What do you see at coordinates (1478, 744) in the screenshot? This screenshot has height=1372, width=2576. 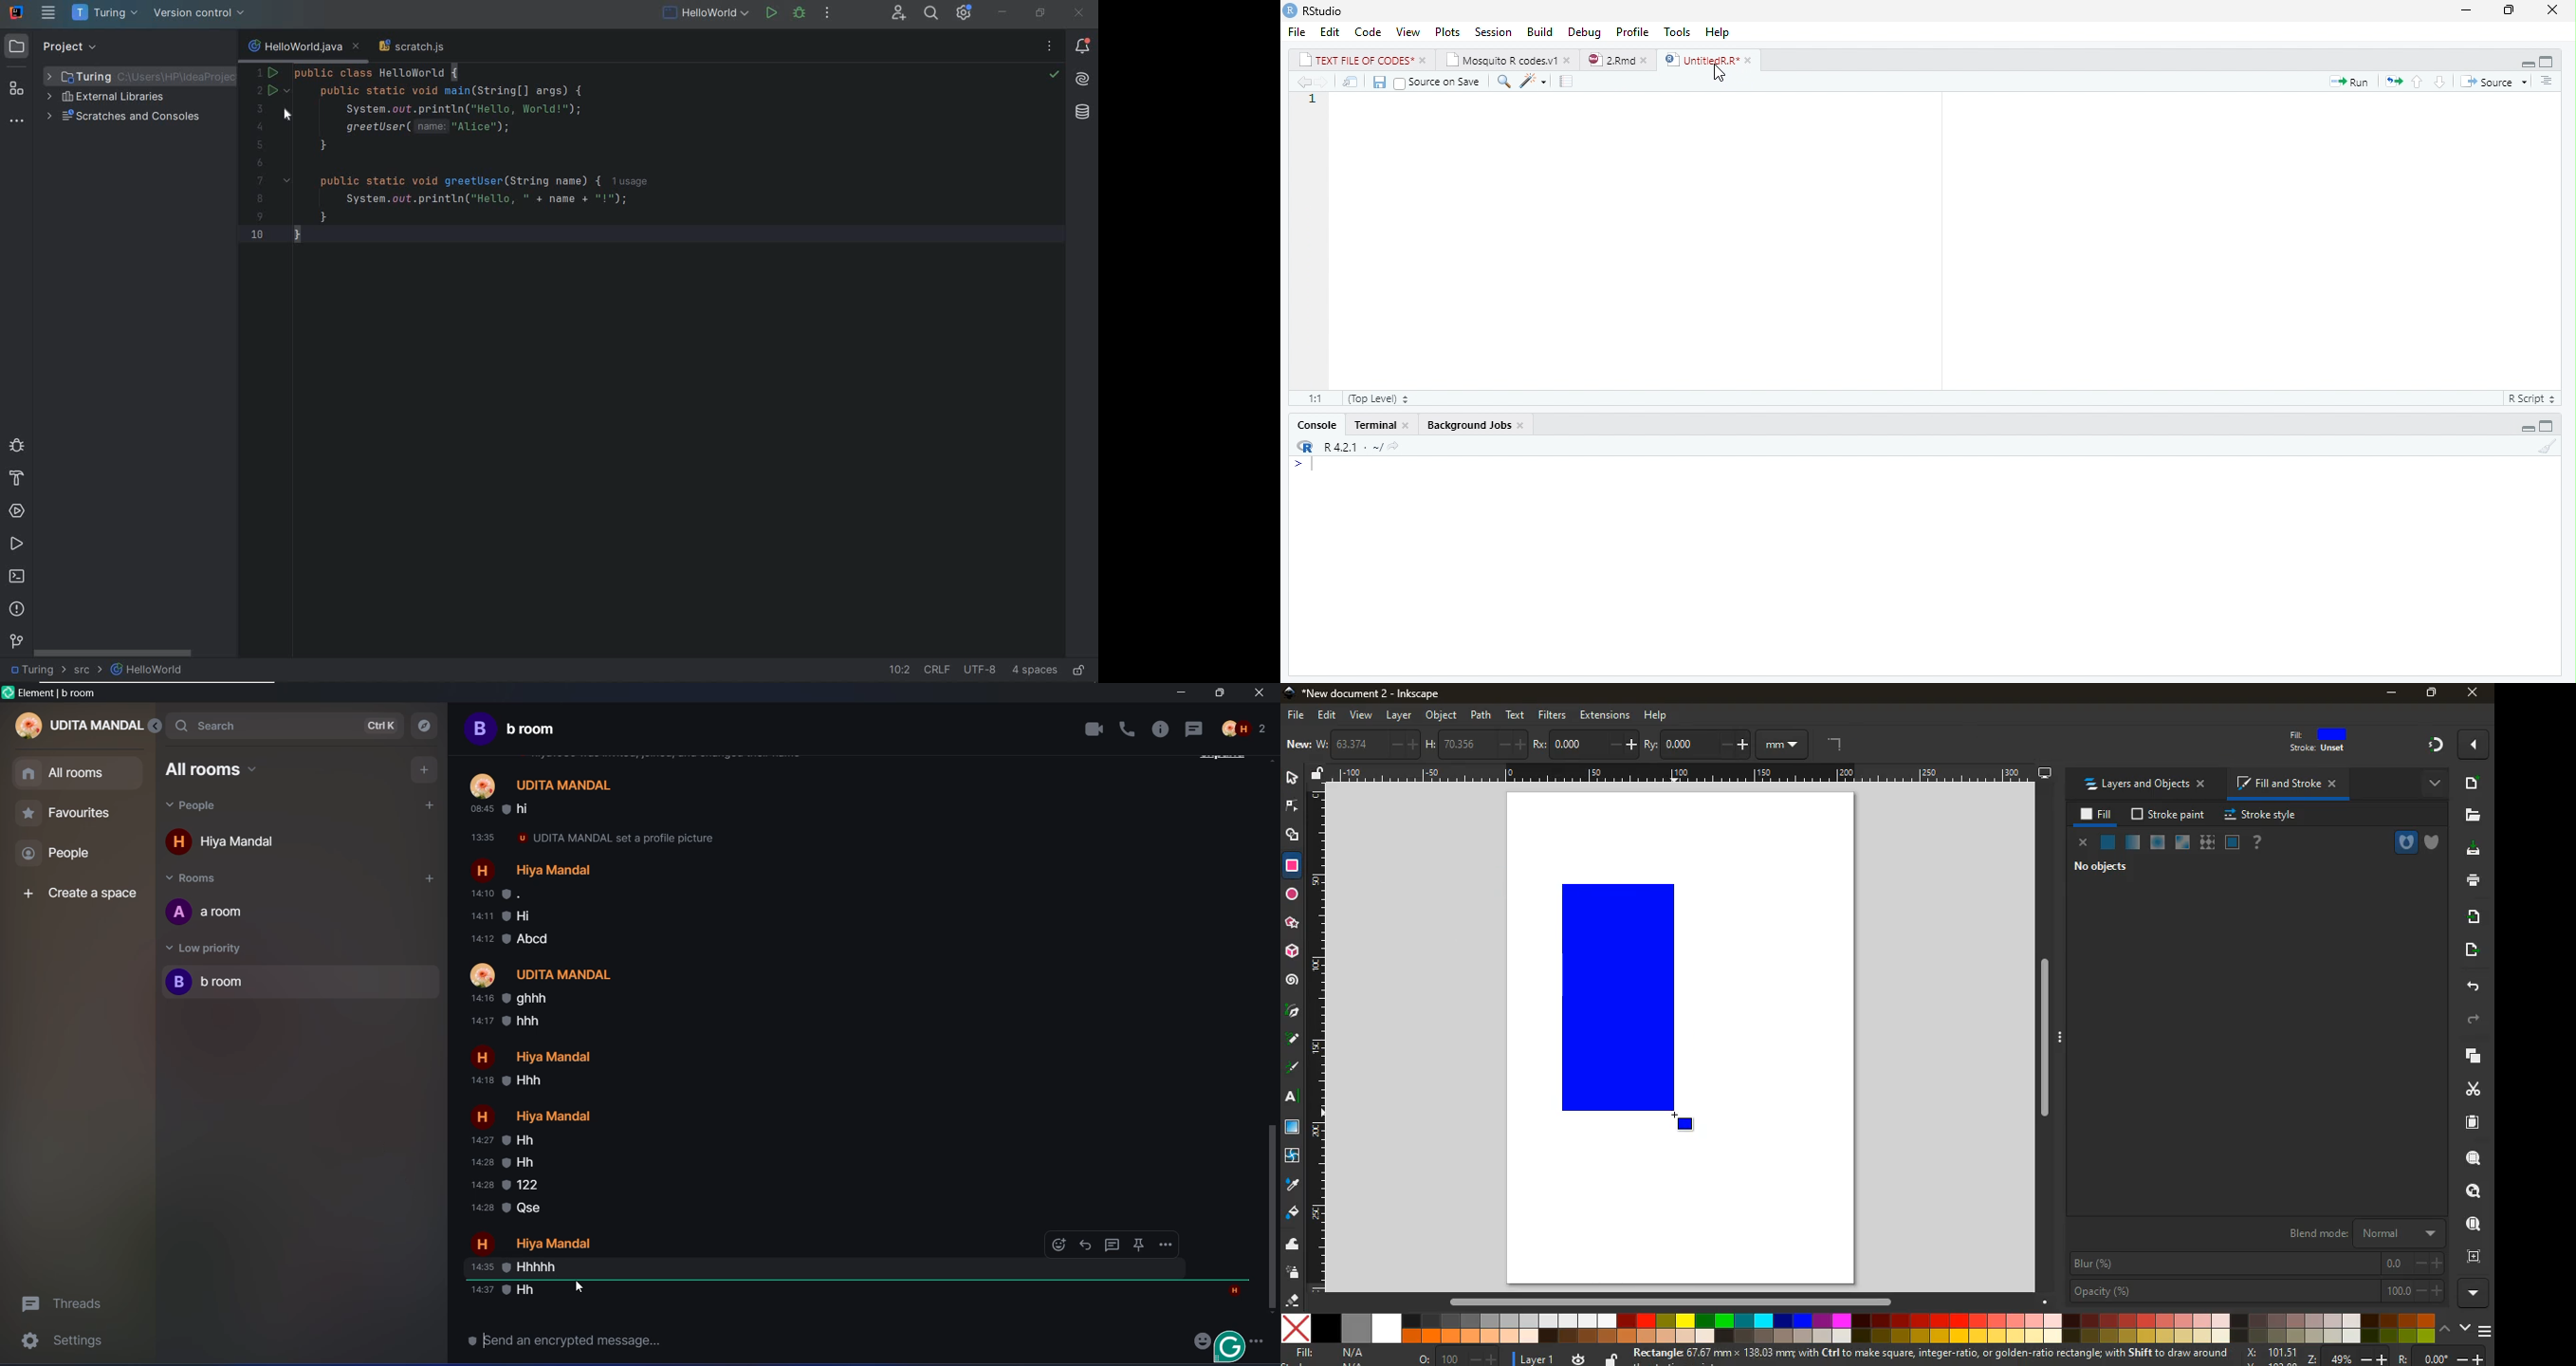 I see `h` at bounding box center [1478, 744].